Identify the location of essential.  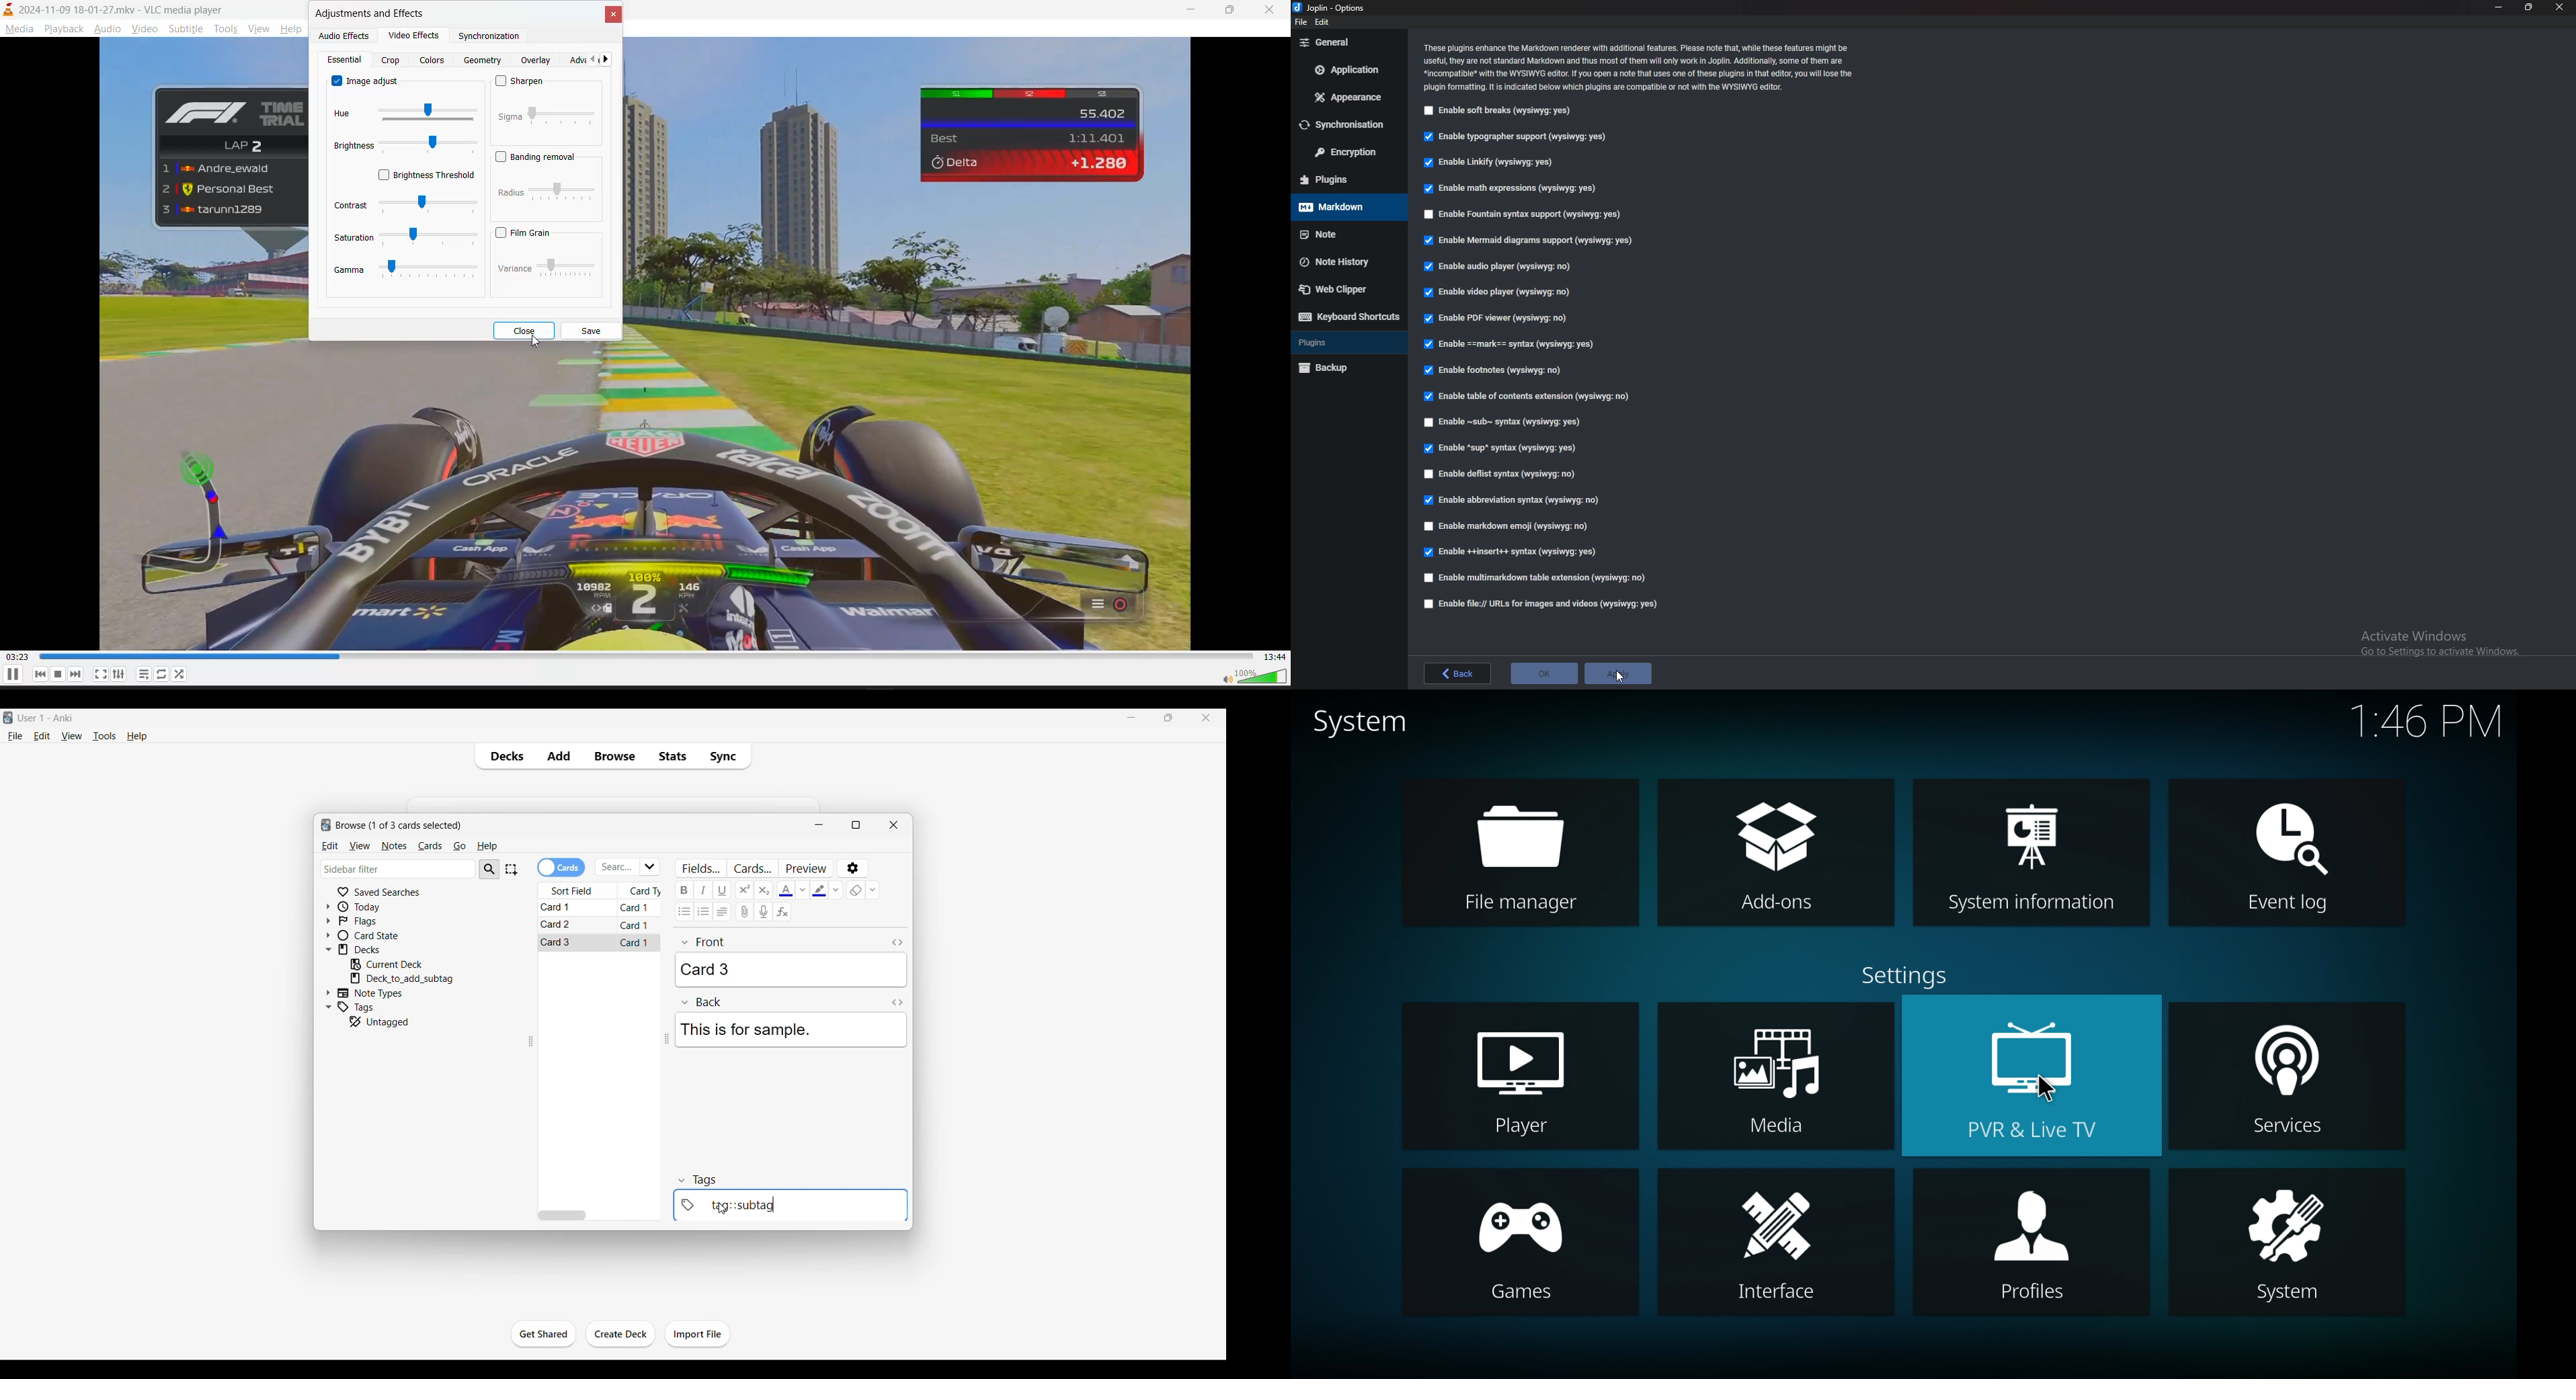
(346, 60).